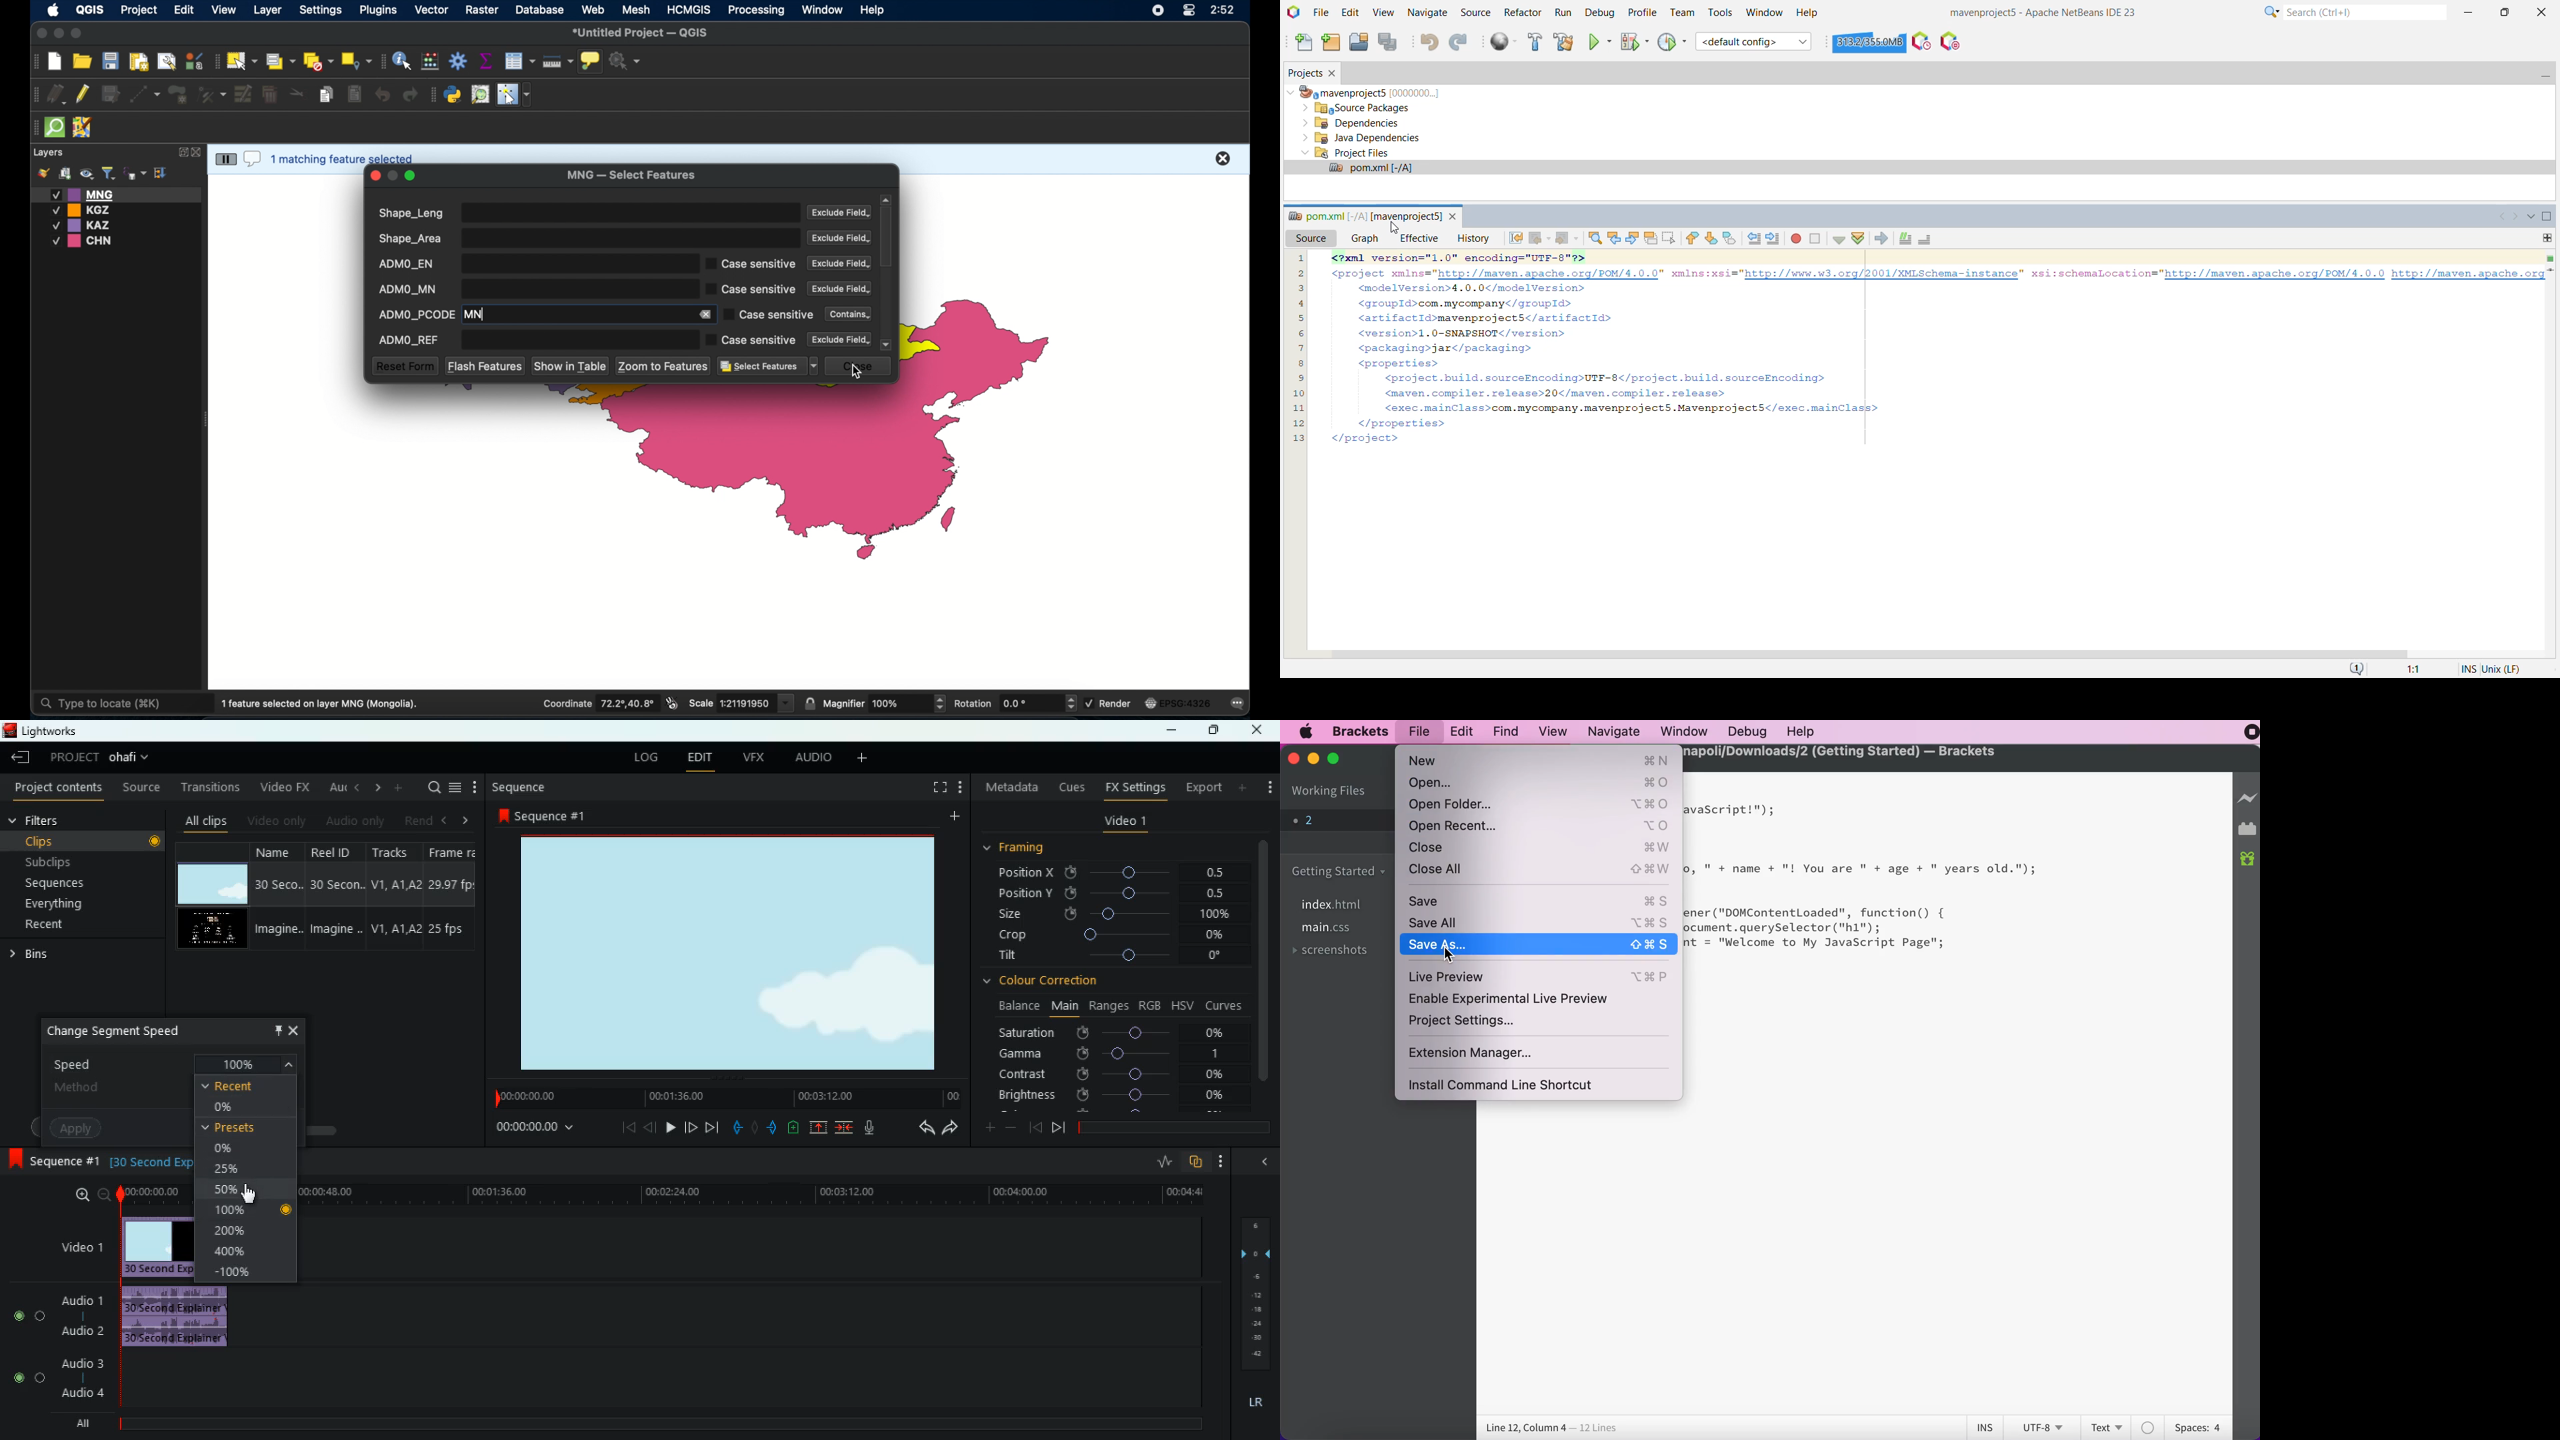 The image size is (2576, 1456). What do you see at coordinates (1860, 885) in the screenshot?
I see `console.log("Hello, JavaScript!");let name = "John";let age = 30;function greet() {console.log("Hello, " + name + "! You are " + age + " years old.");}greet ();document.addEventListener ("DOMContentLoaded", function() {const heading = document.querySelector("h1");| heading textcontent = "Welcome to My JavaScript Page"; });` at bounding box center [1860, 885].